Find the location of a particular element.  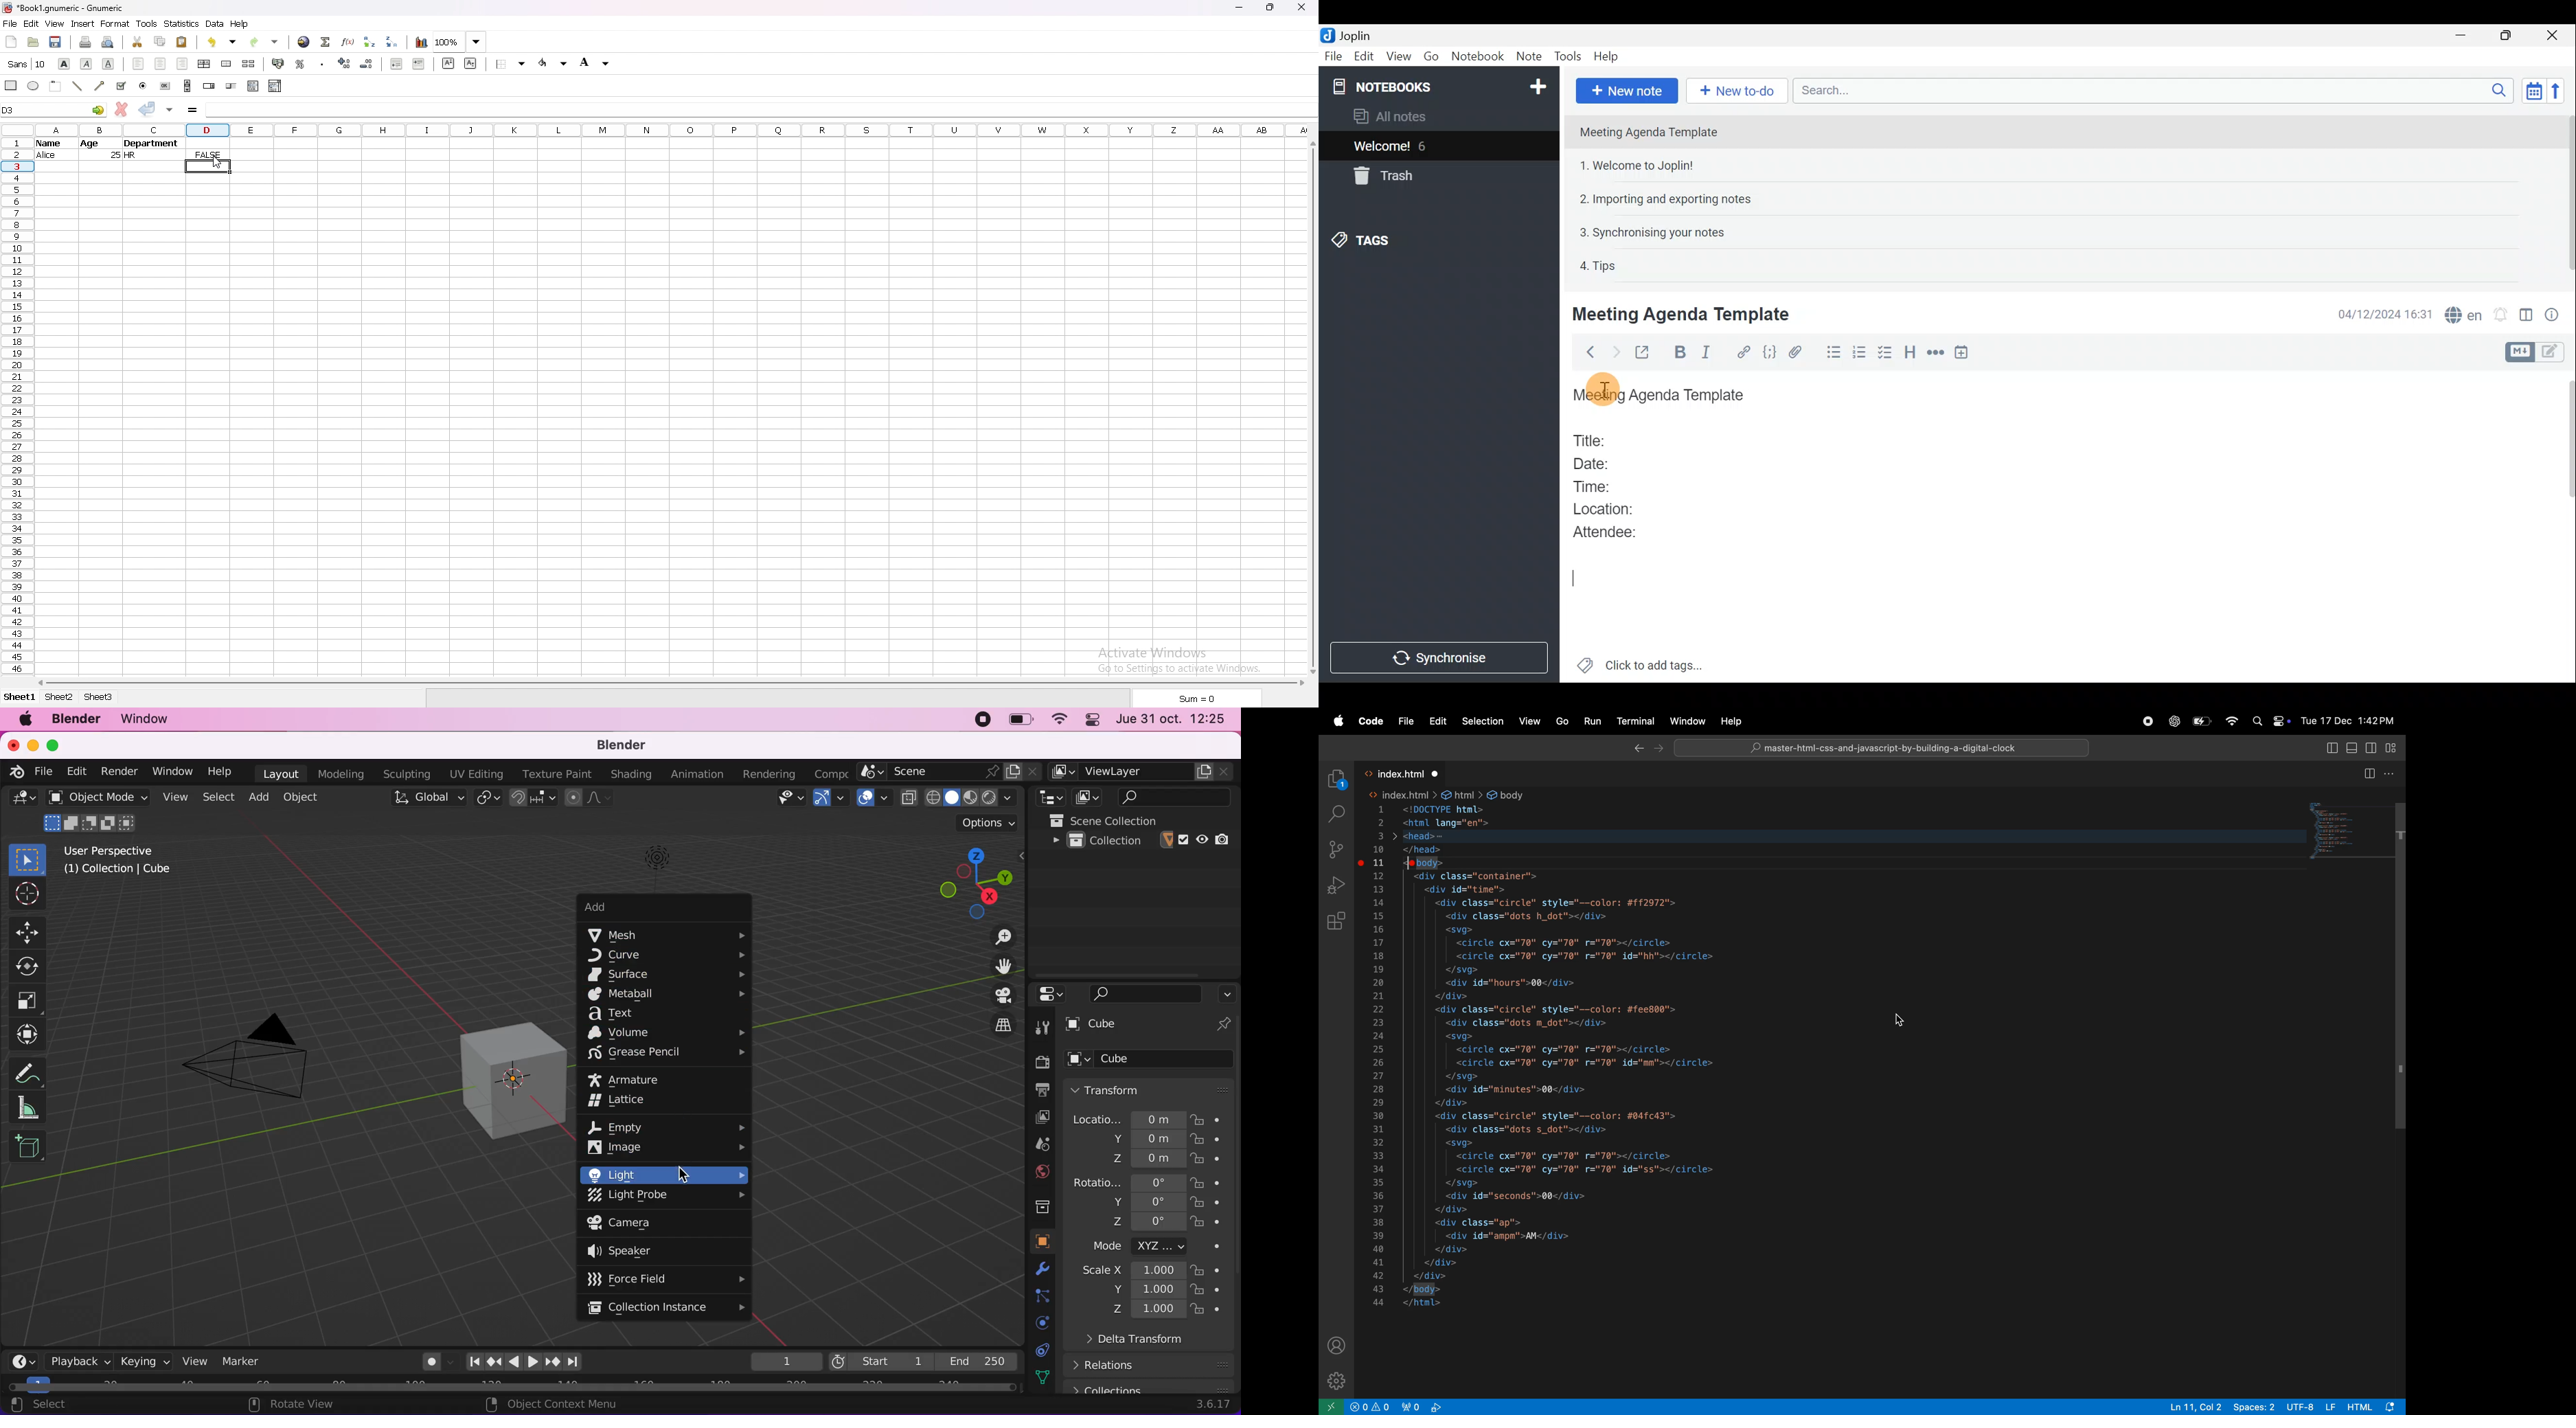

blender is located at coordinates (628, 745).